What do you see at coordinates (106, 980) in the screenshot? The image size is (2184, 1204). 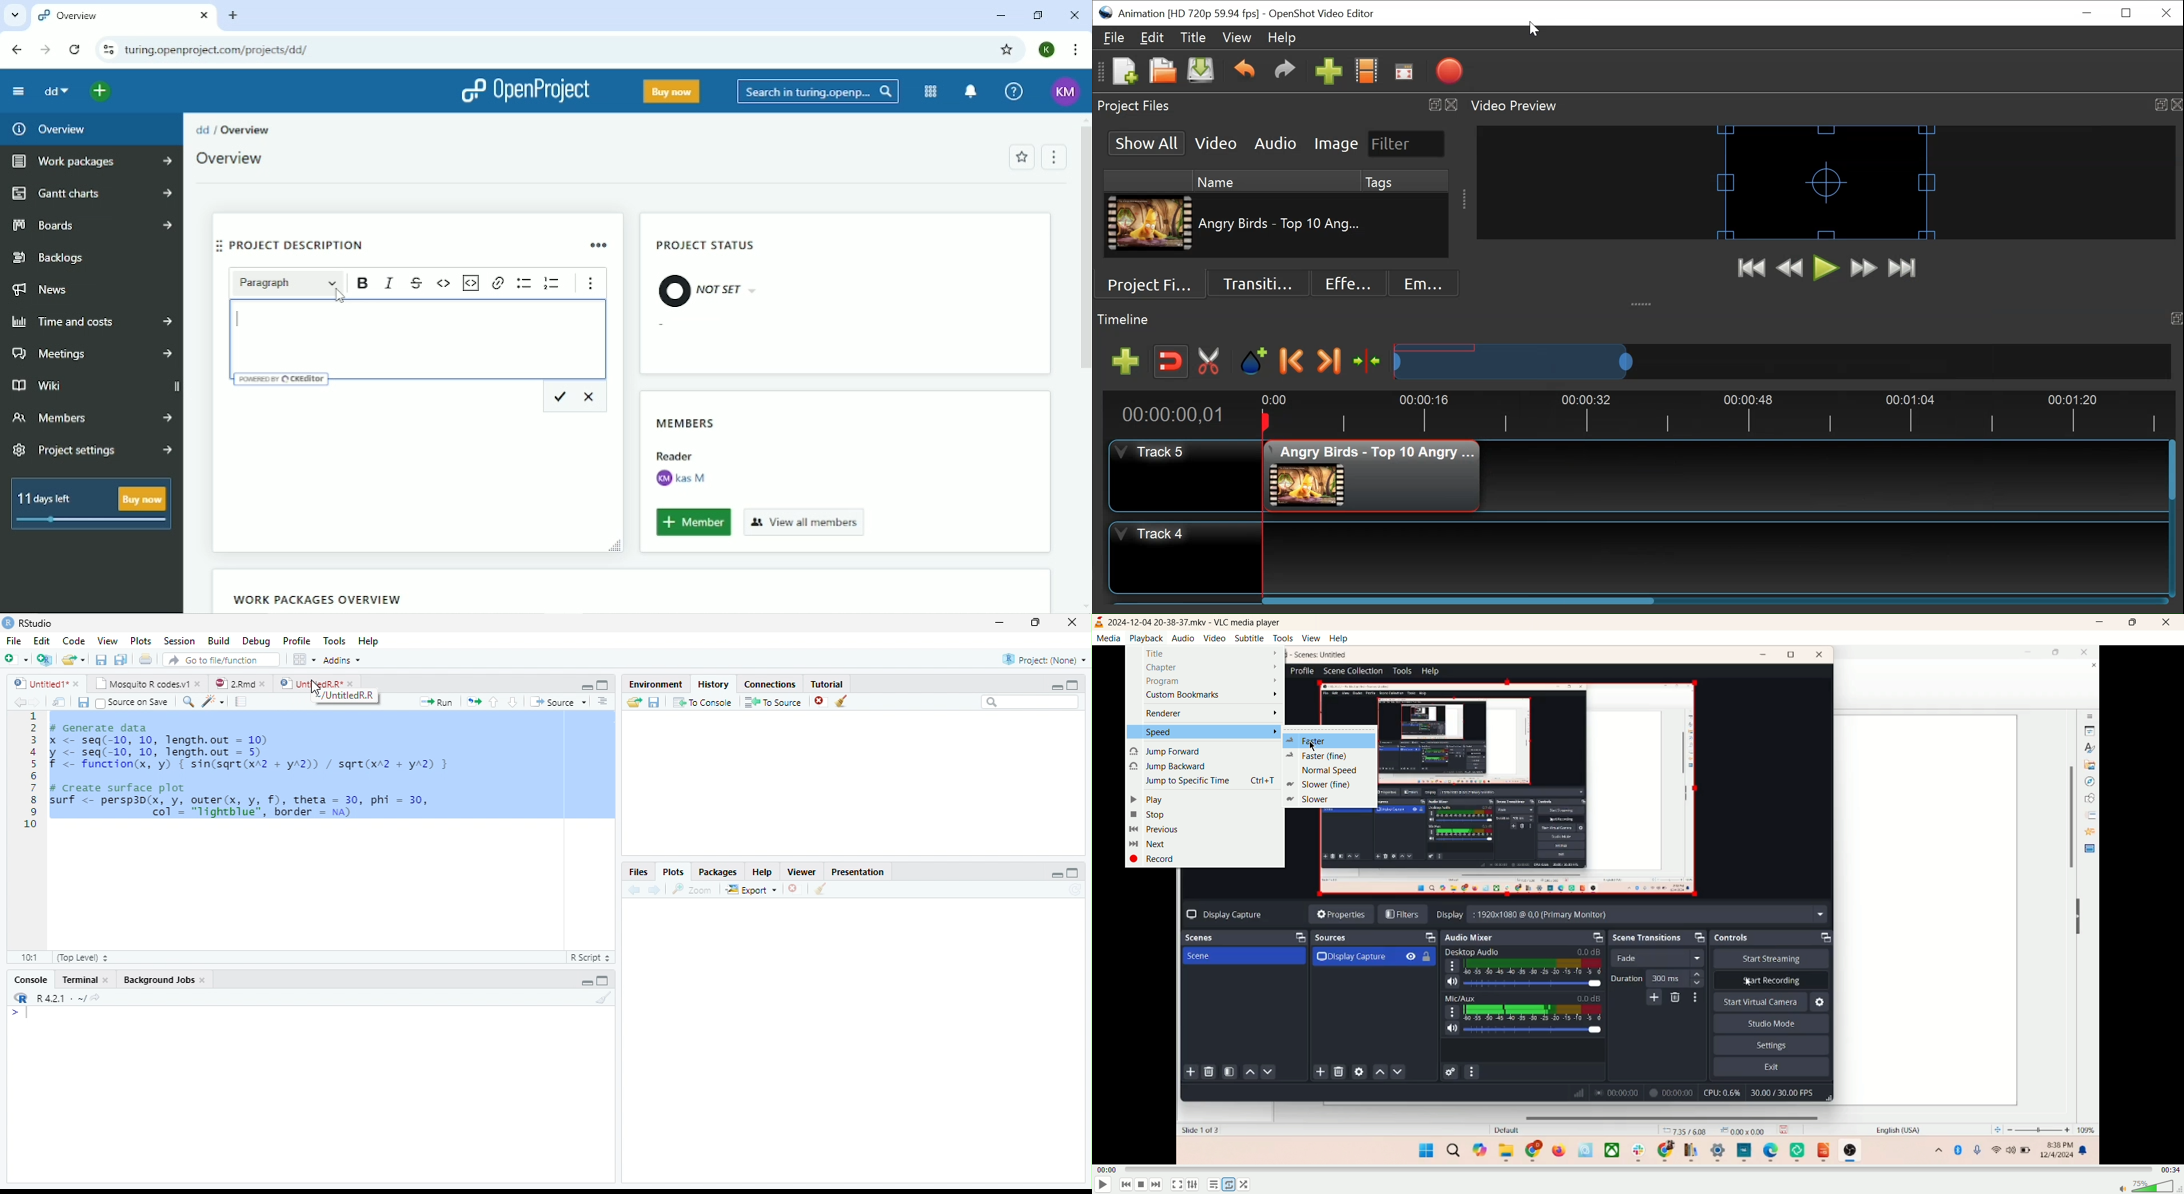 I see `Close` at bounding box center [106, 980].